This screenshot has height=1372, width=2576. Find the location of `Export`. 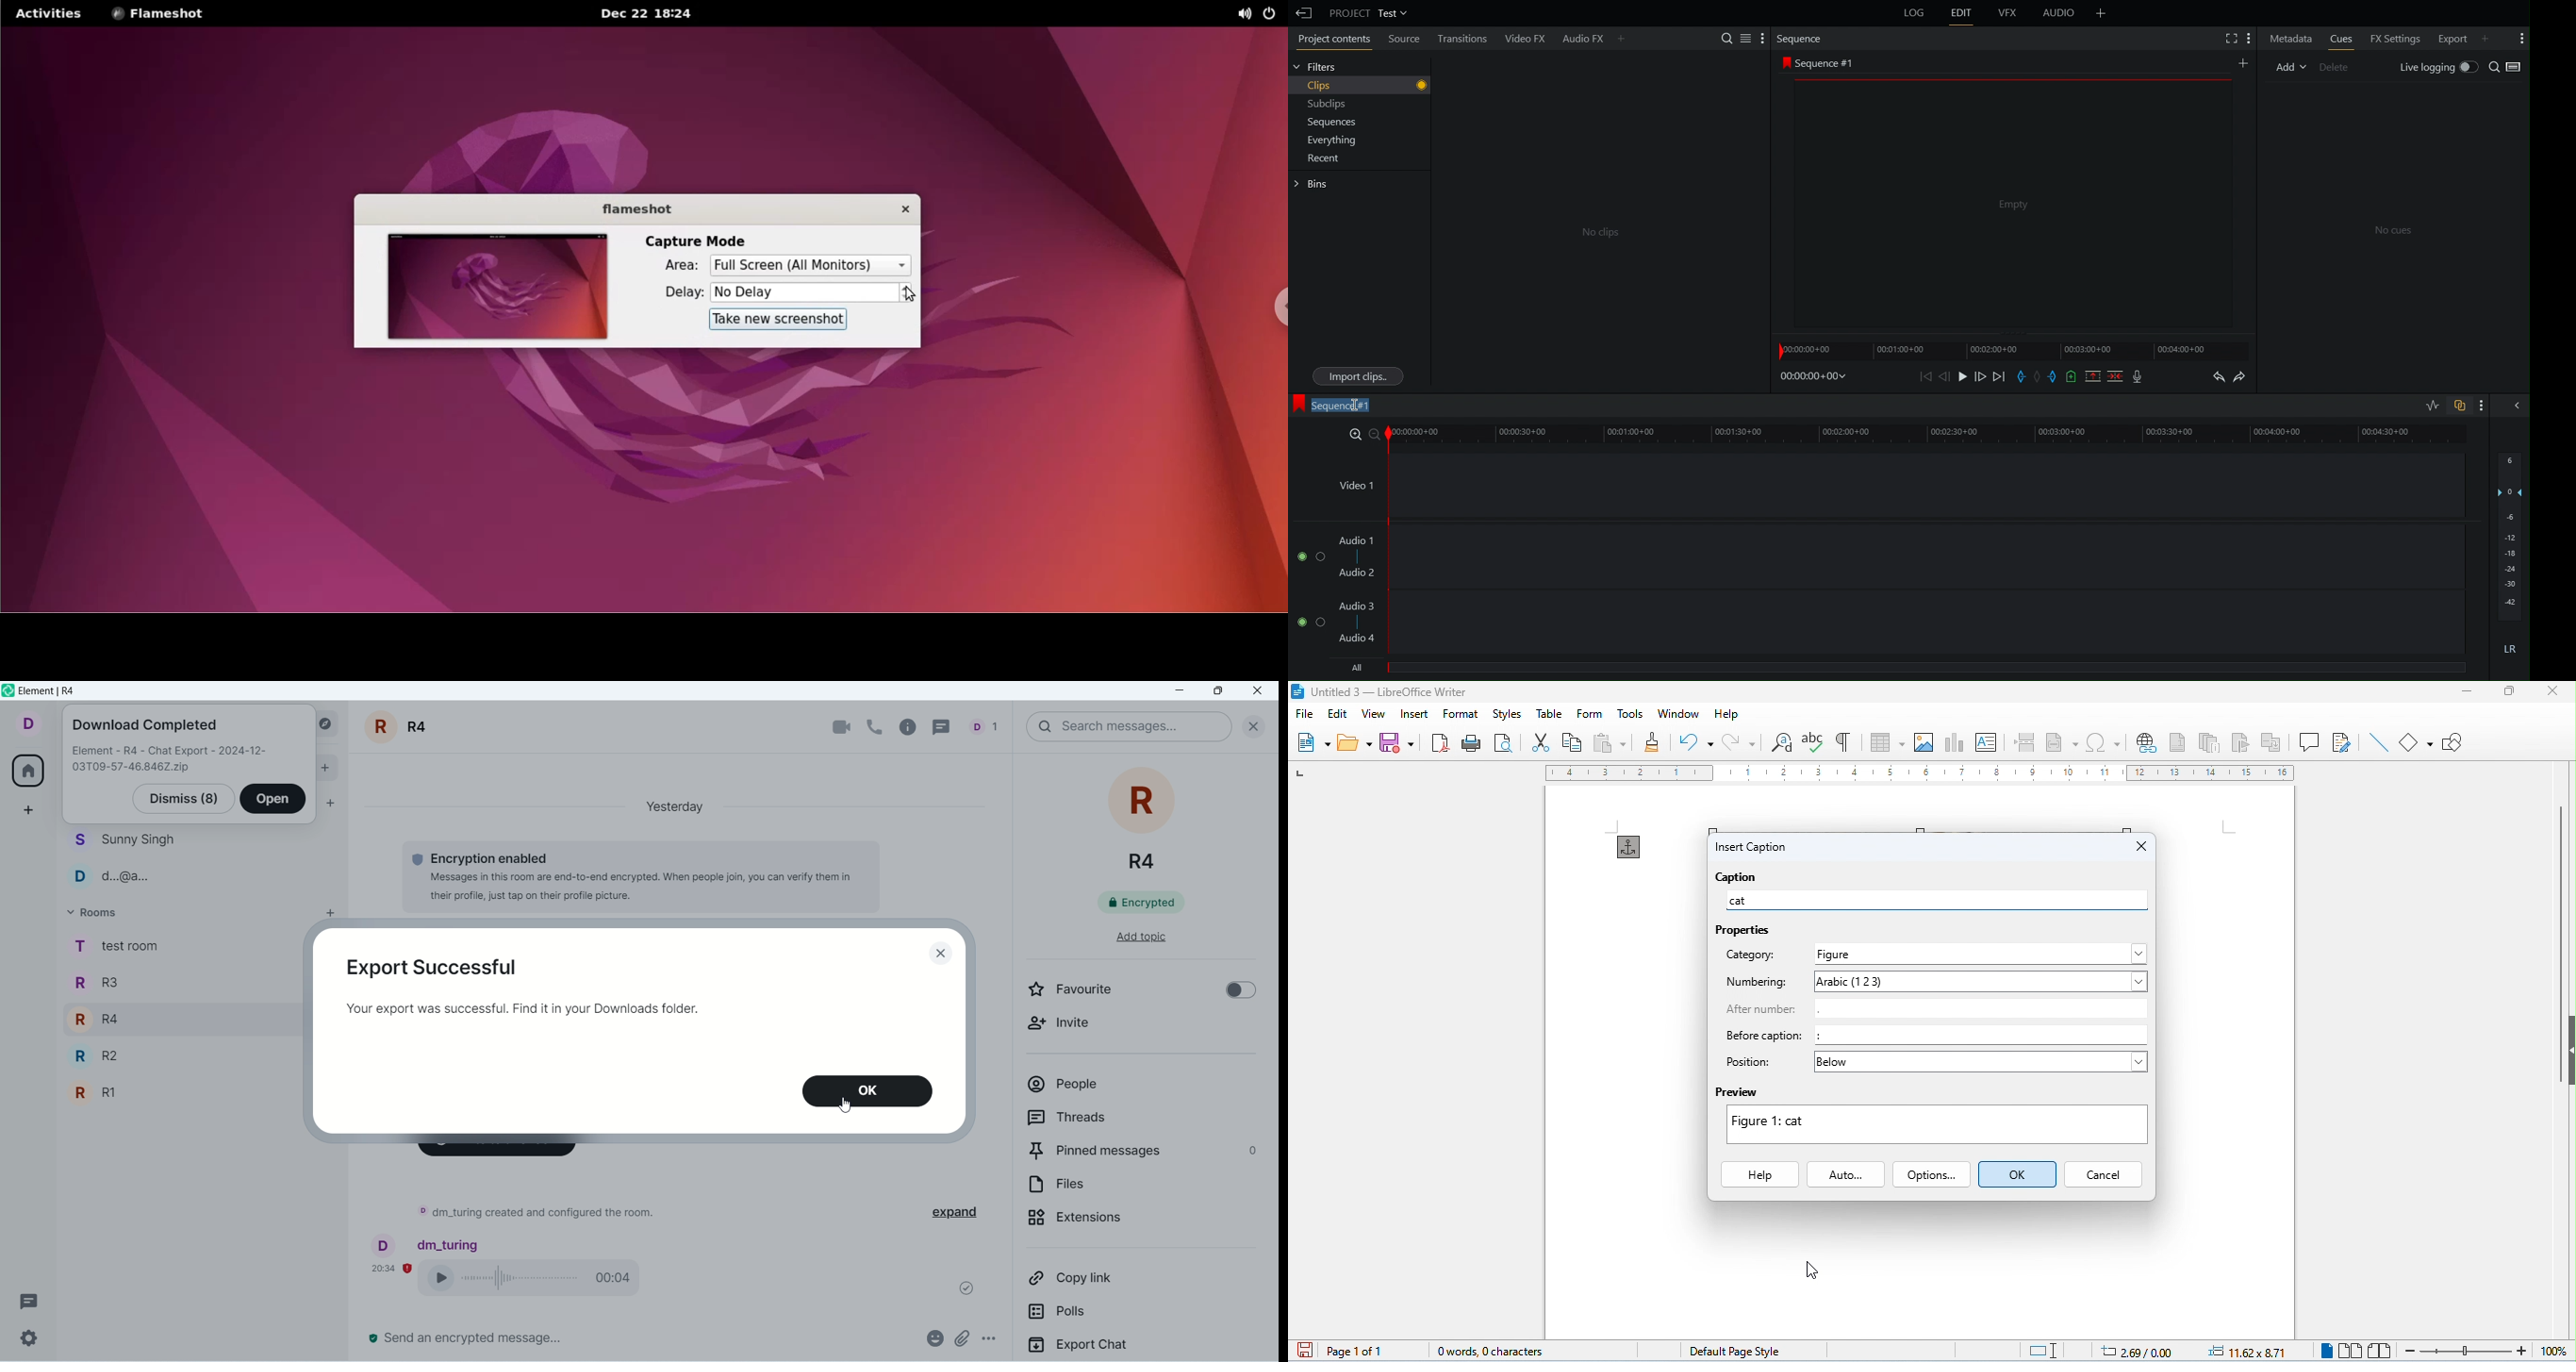

Export is located at coordinates (2462, 36).